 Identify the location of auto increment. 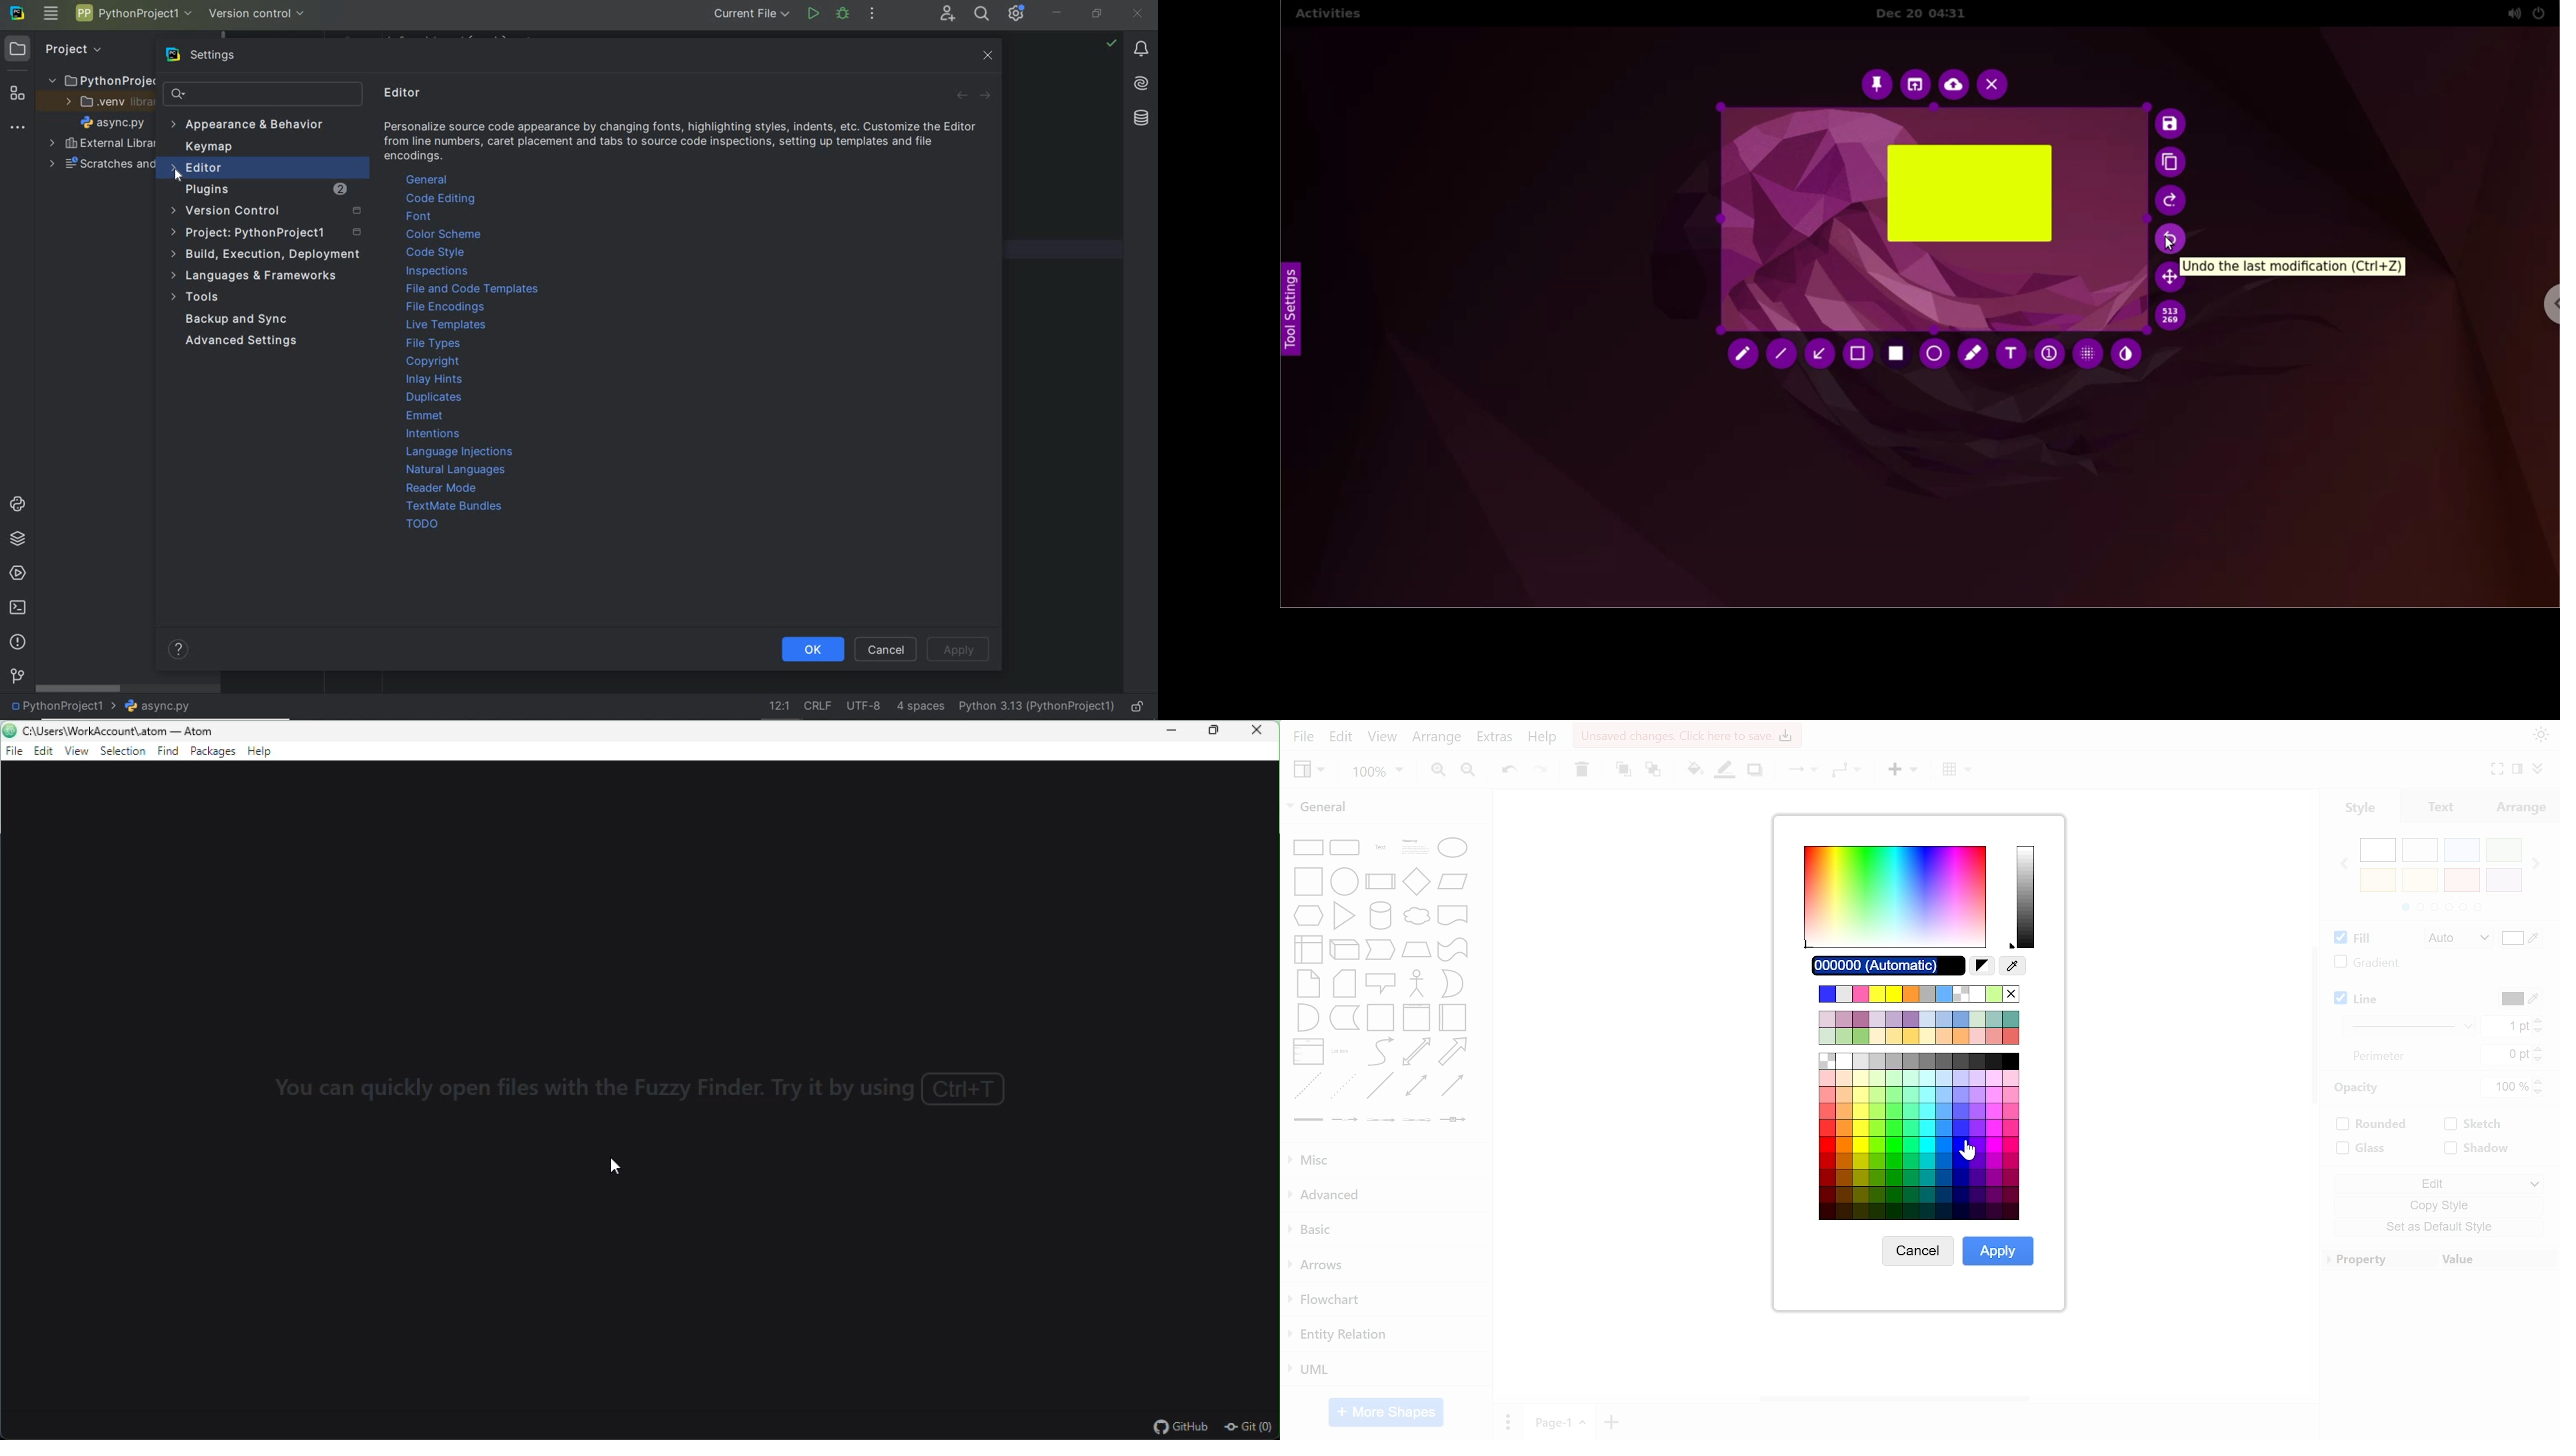
(2047, 354).